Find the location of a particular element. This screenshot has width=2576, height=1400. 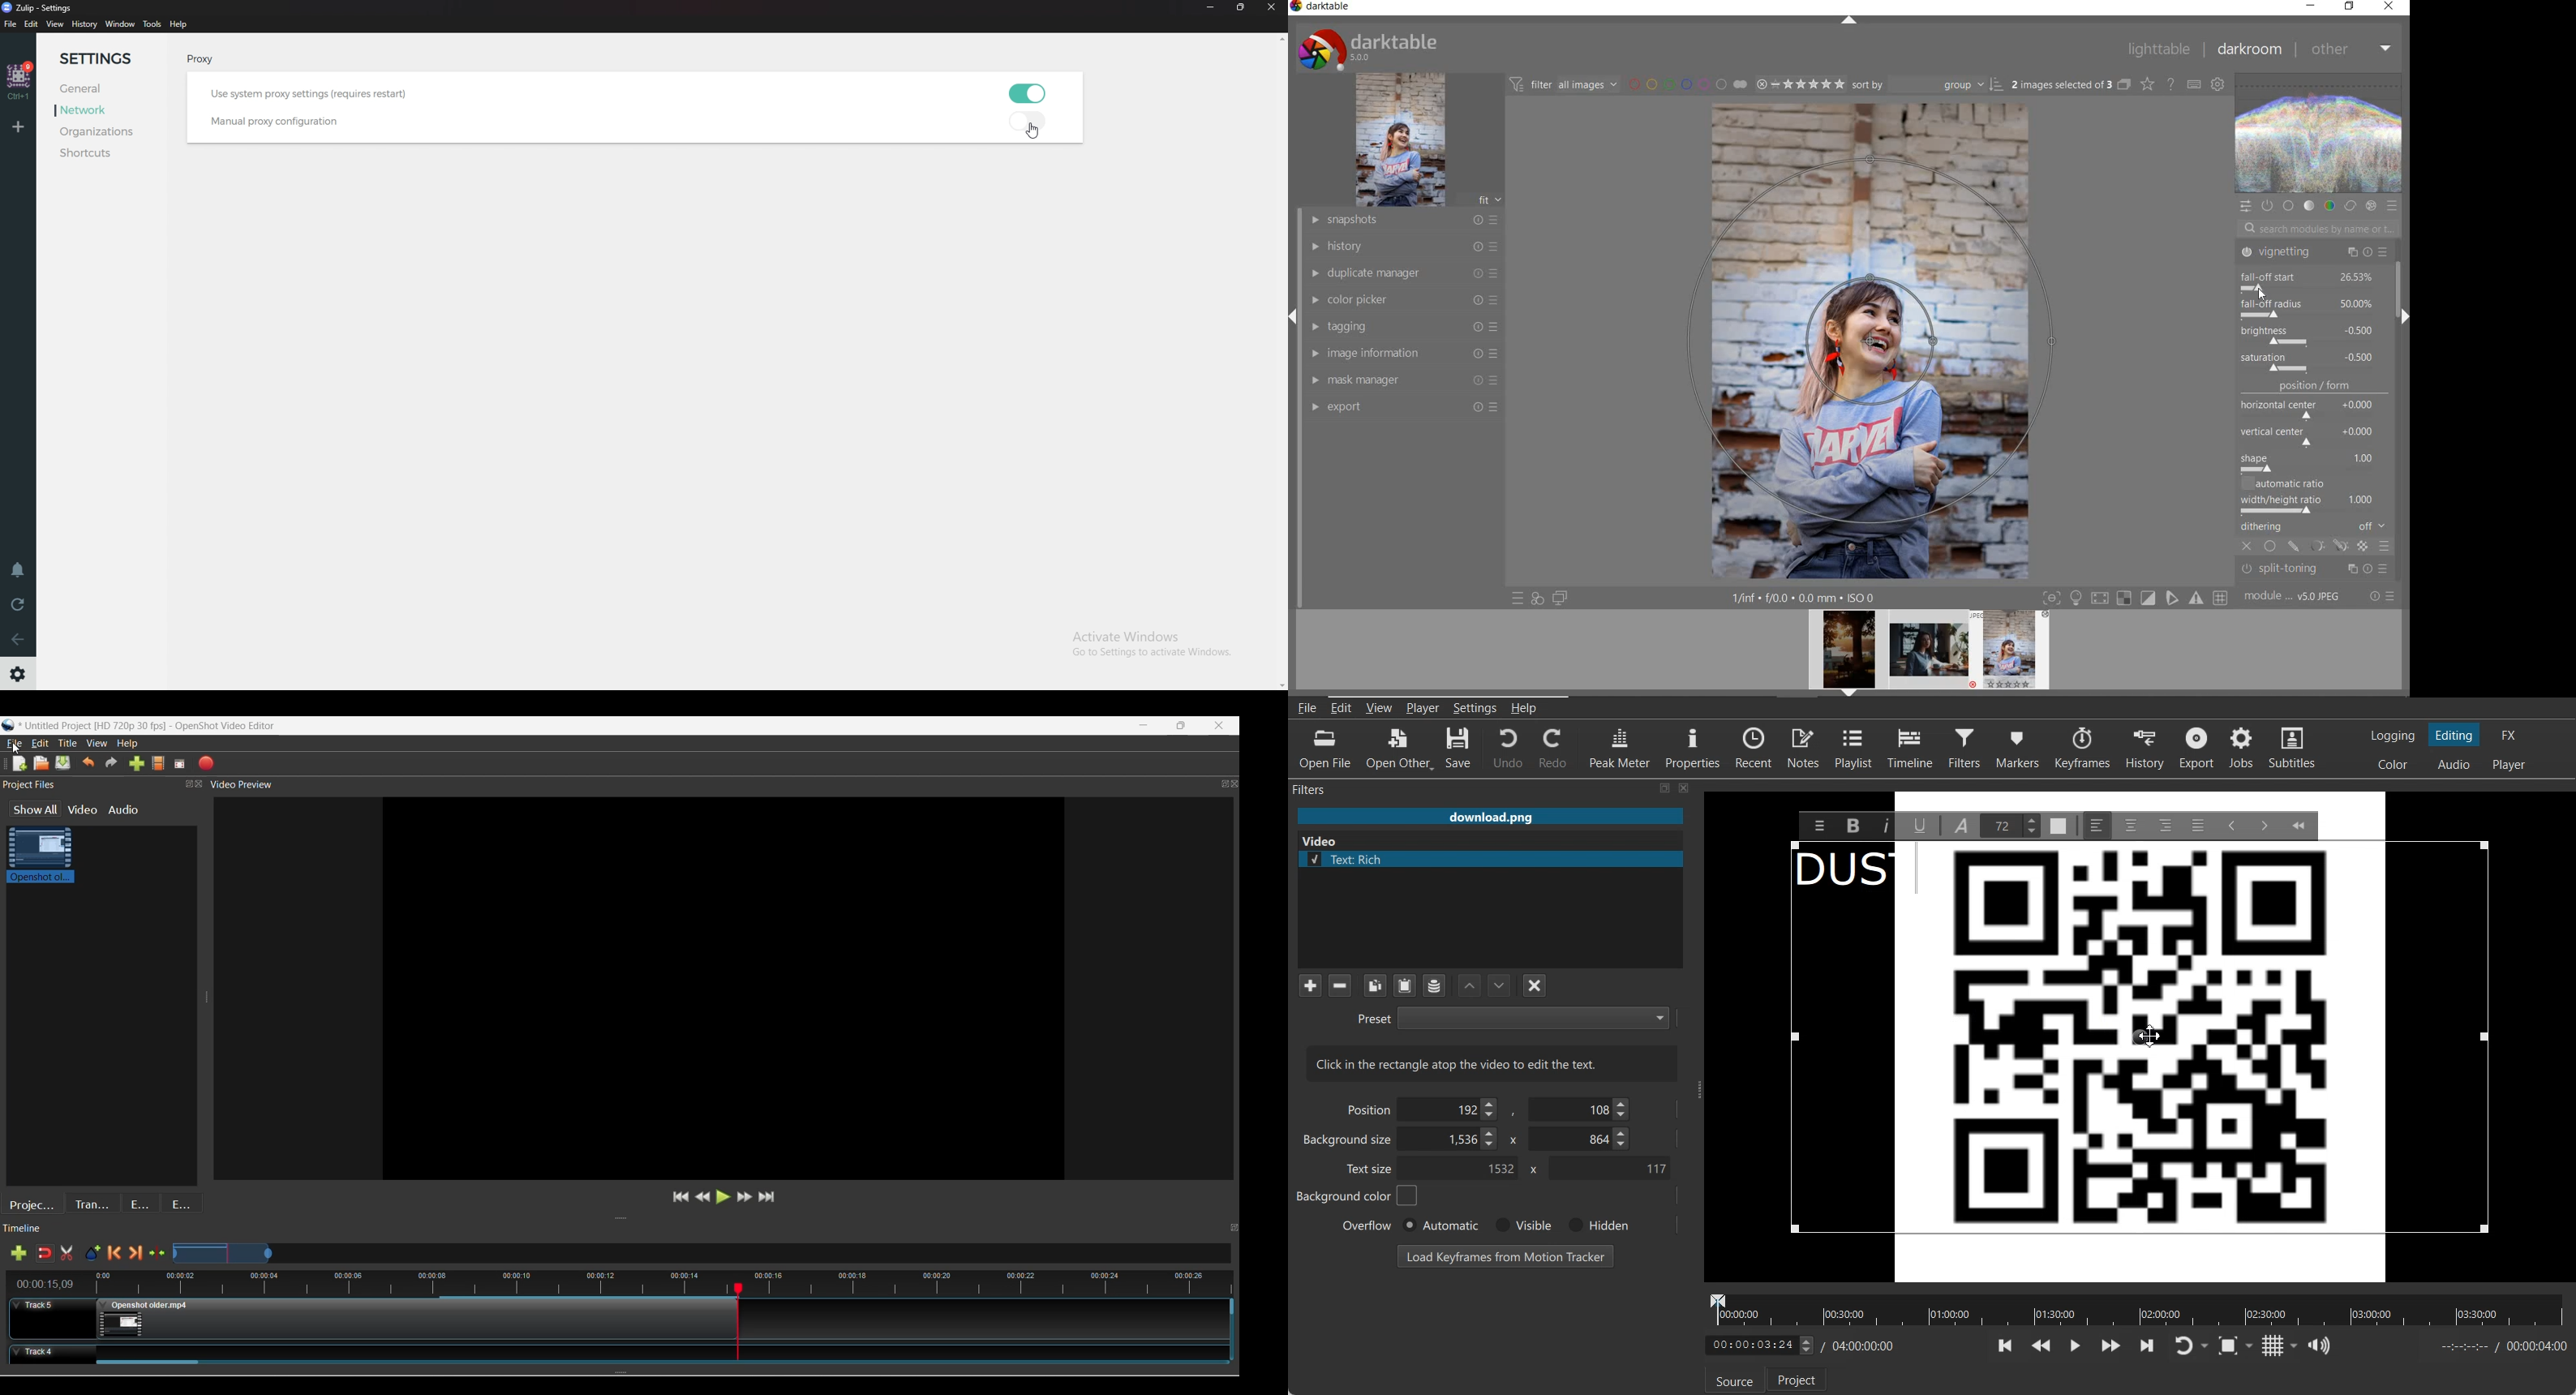

Preview Window is located at coordinates (727, 989).